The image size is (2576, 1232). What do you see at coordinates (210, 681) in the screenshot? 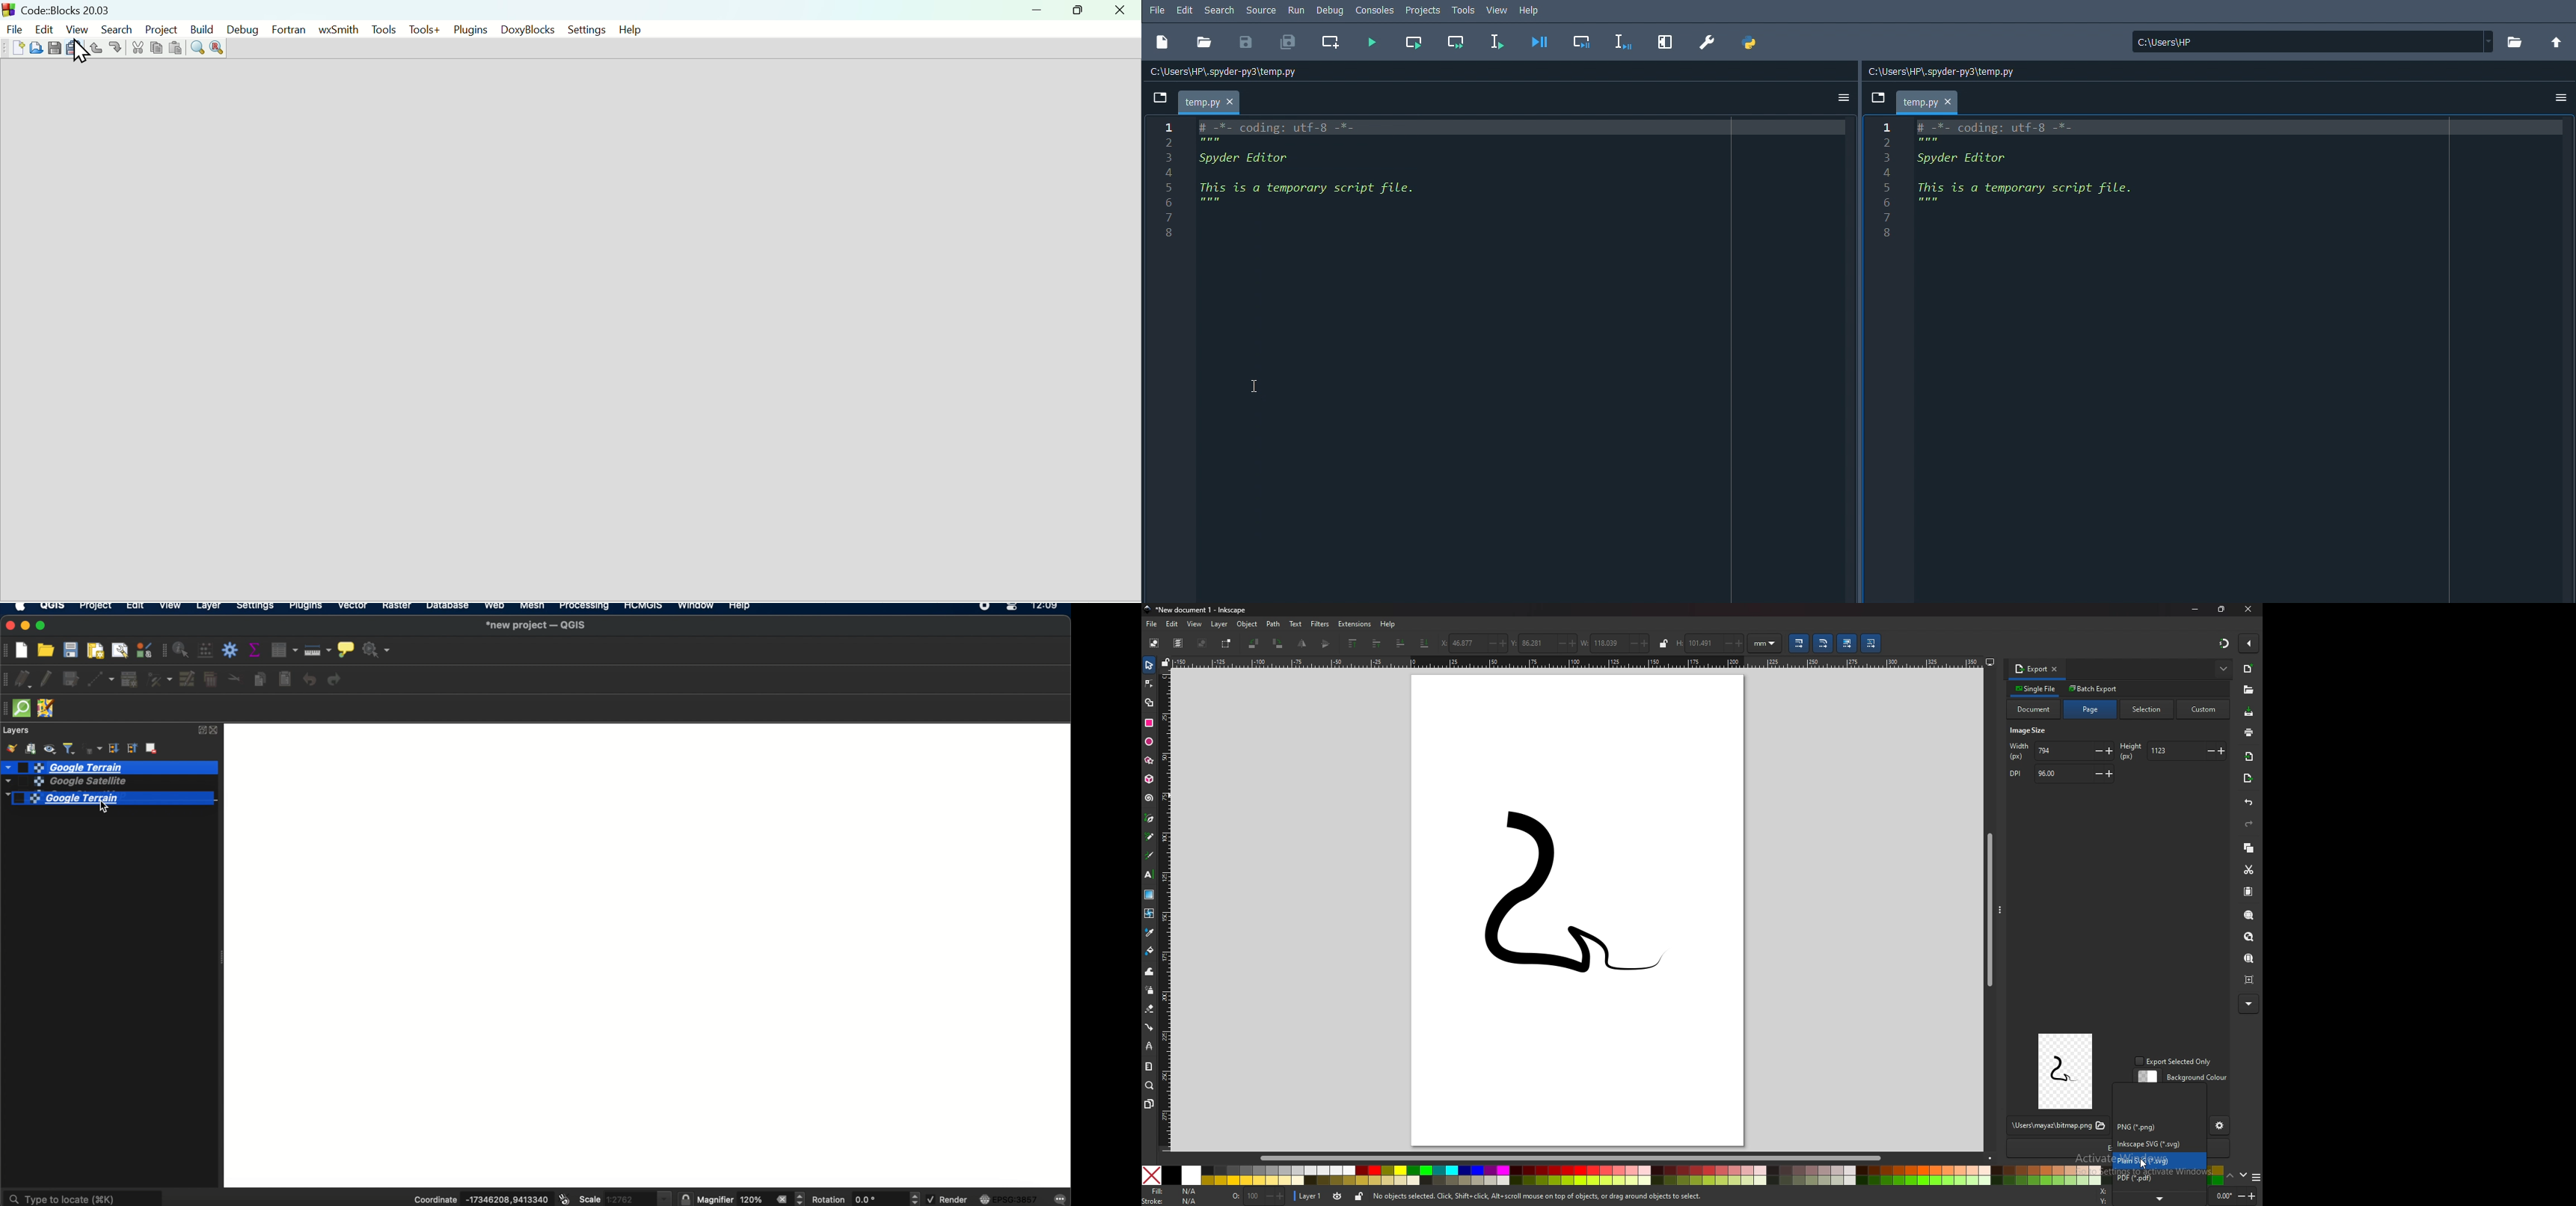
I see `delete selected` at bounding box center [210, 681].